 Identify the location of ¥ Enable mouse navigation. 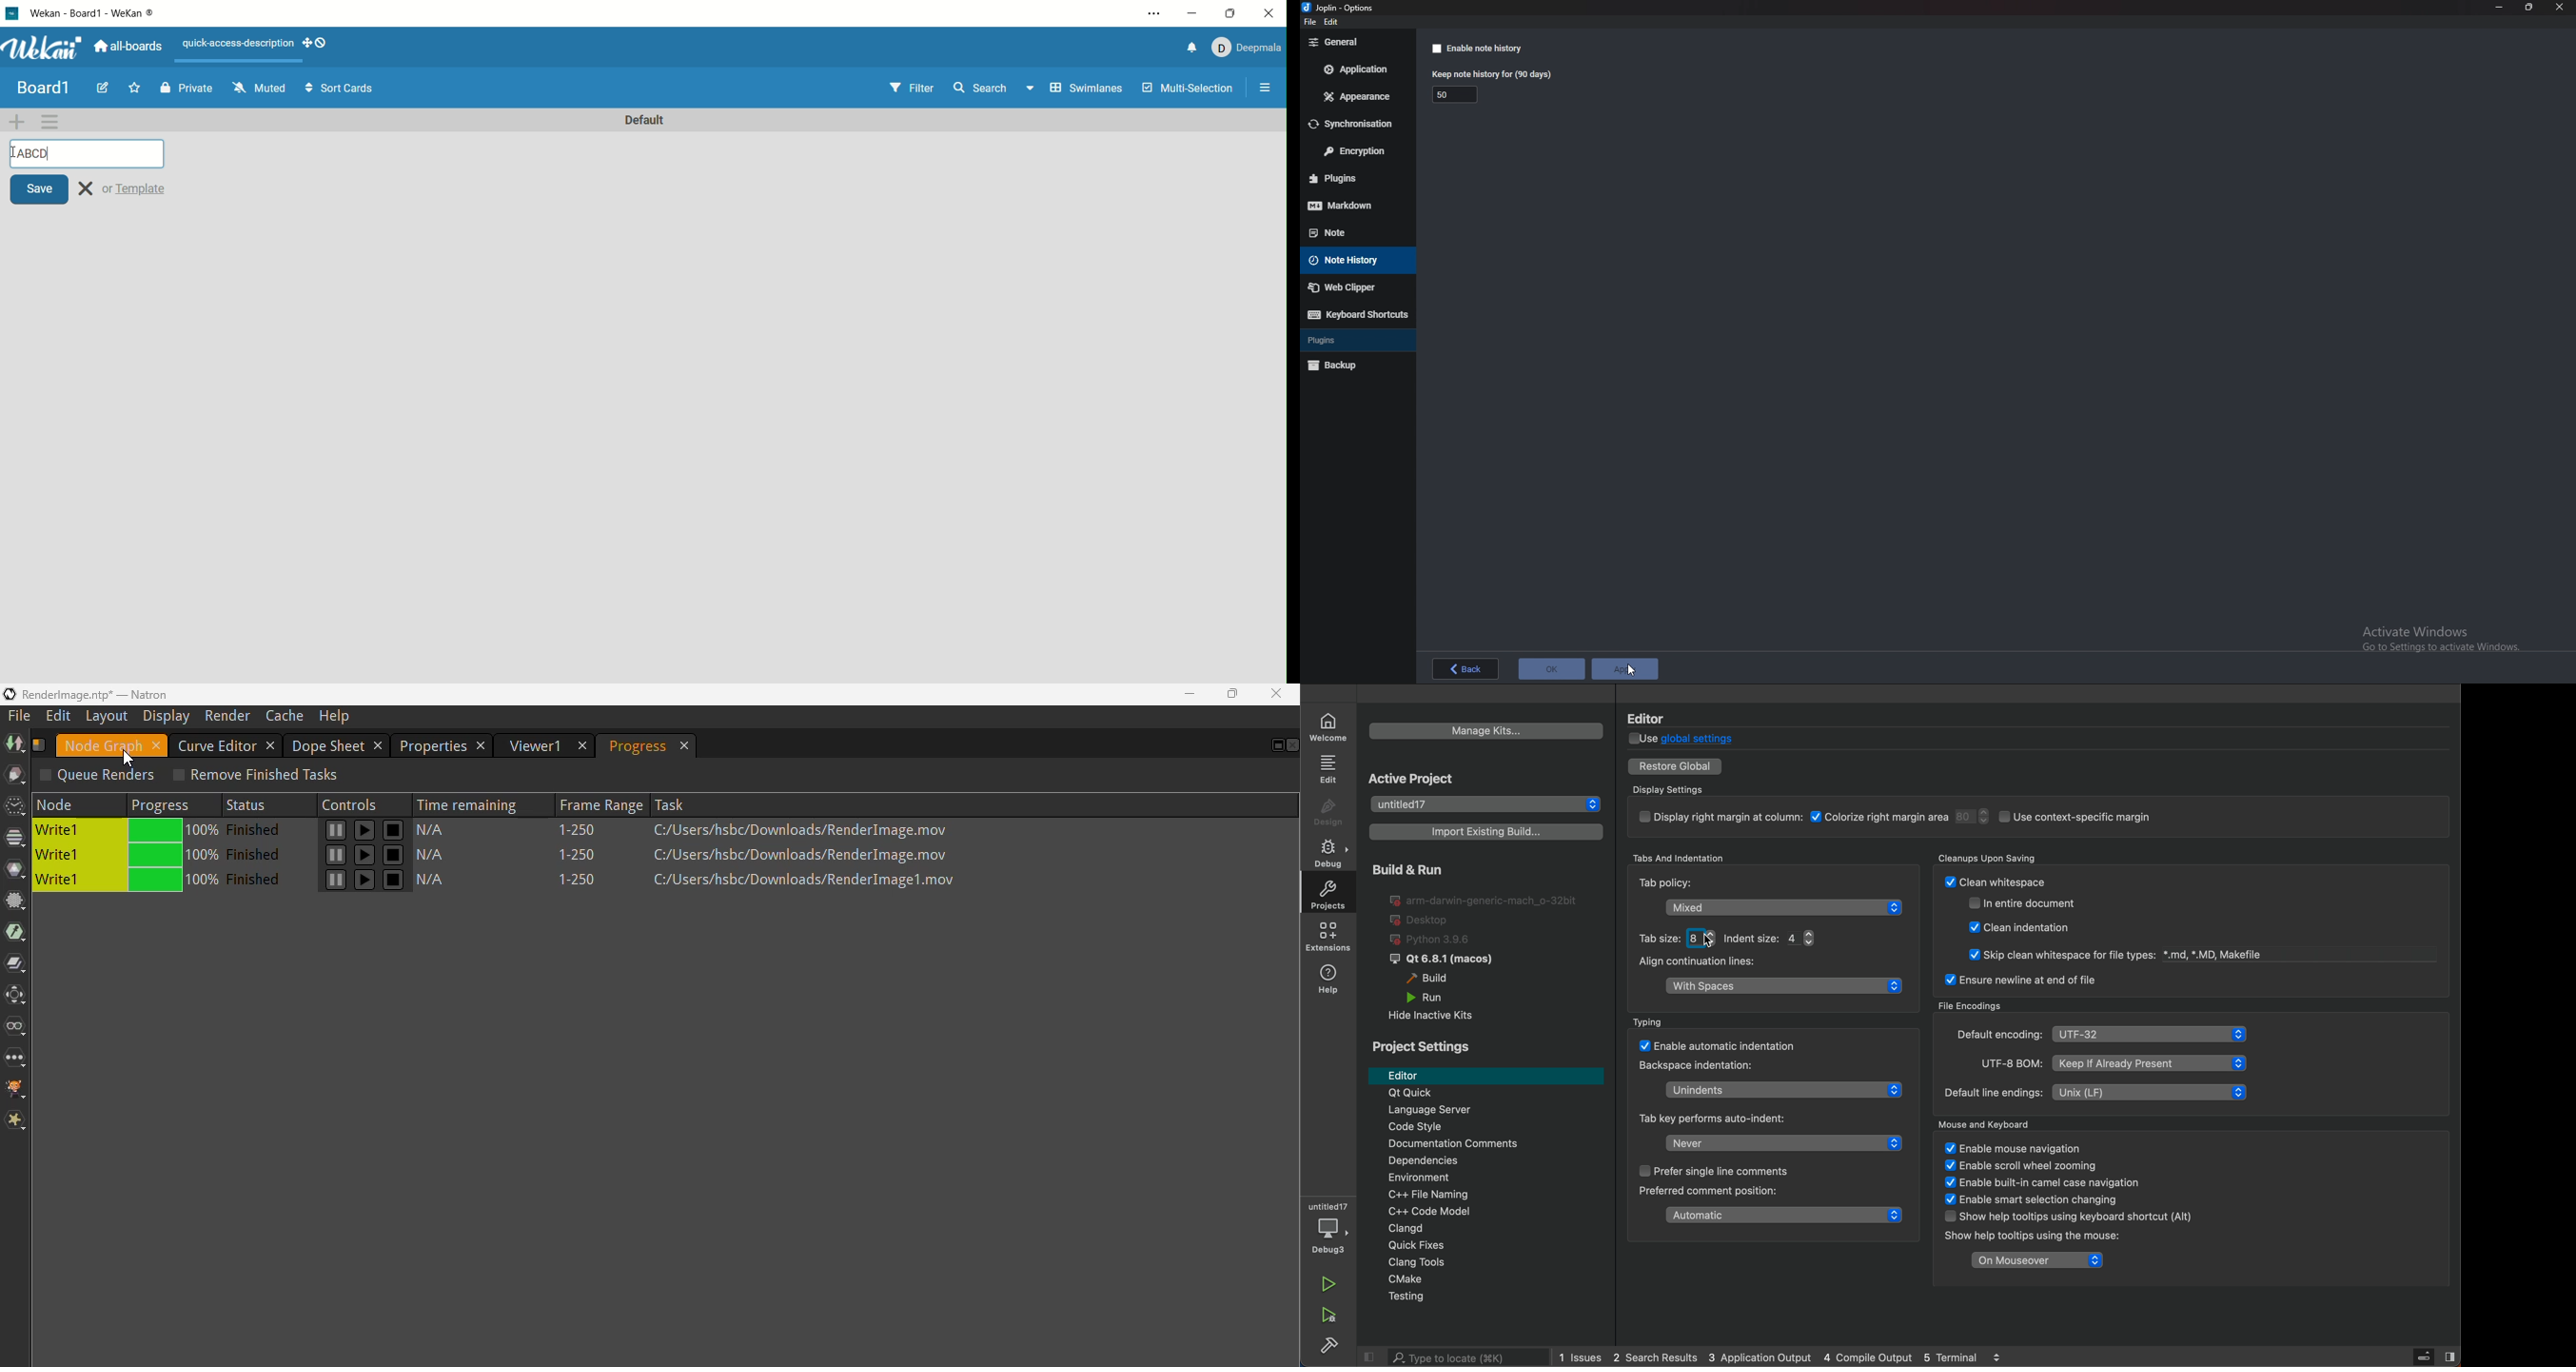
(2013, 1148).